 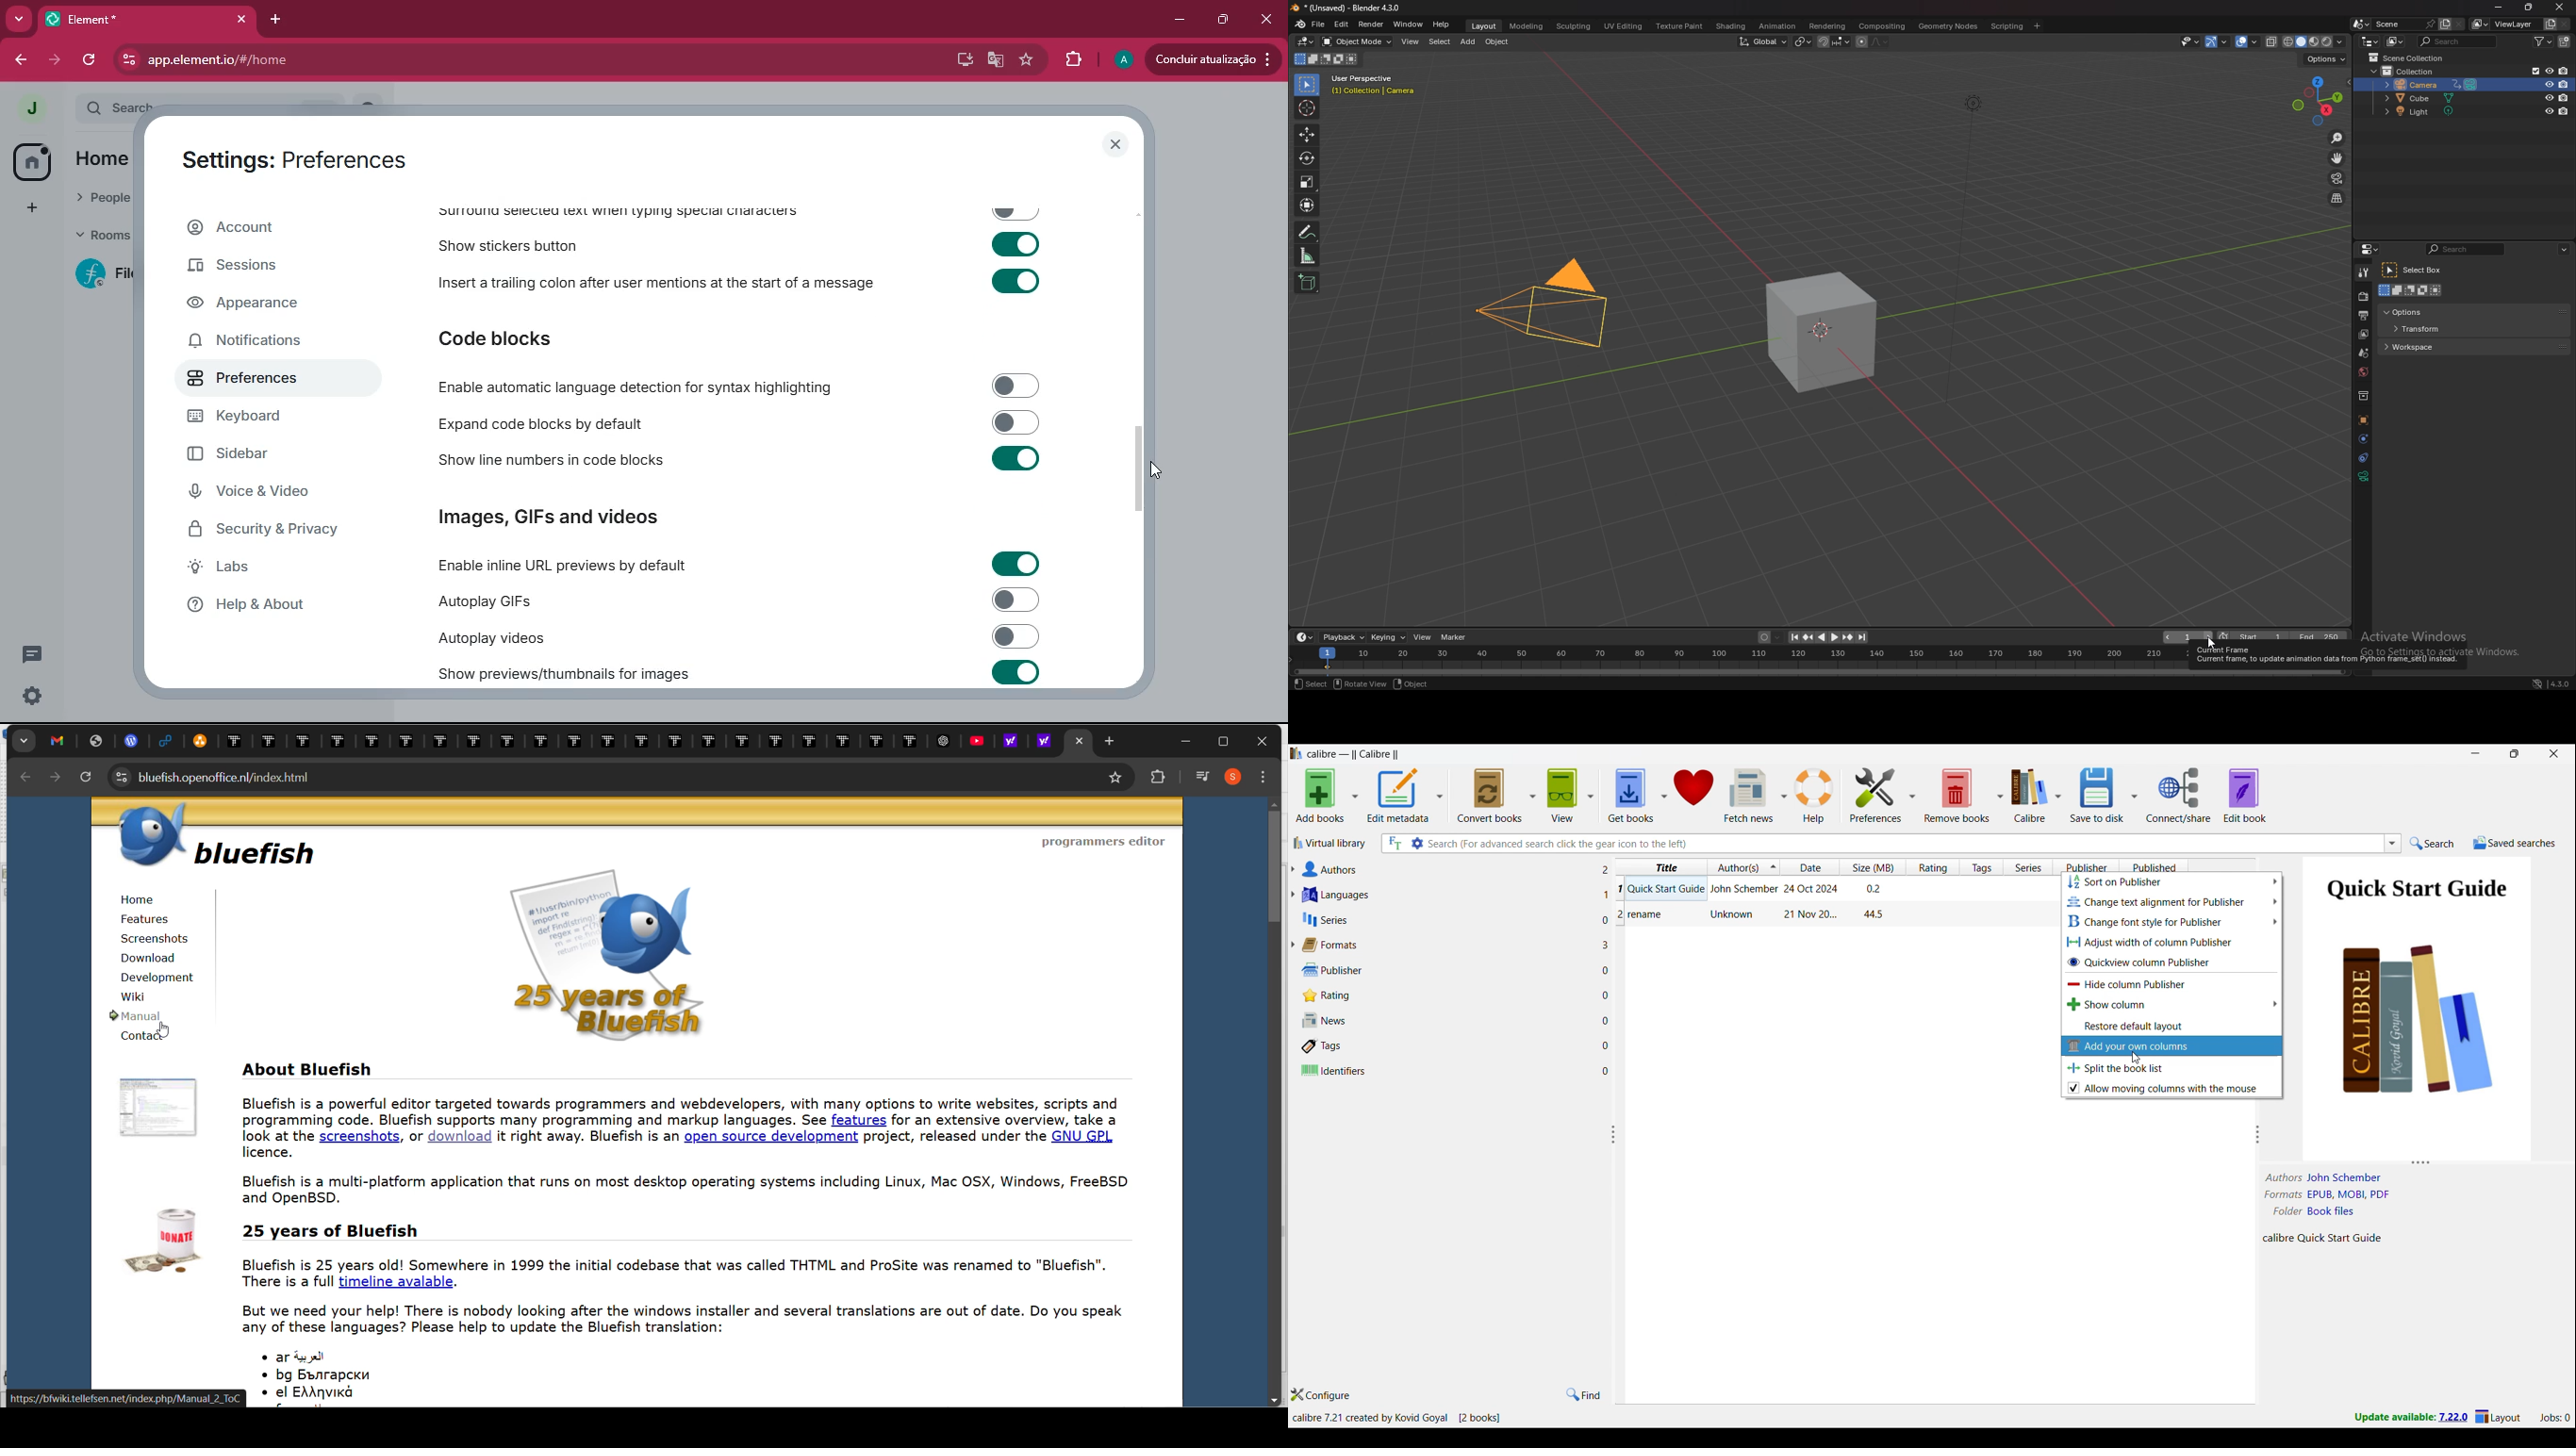 I want to click on Insert a trailing colon after user mentions at the start of a message, so click(x=737, y=284).